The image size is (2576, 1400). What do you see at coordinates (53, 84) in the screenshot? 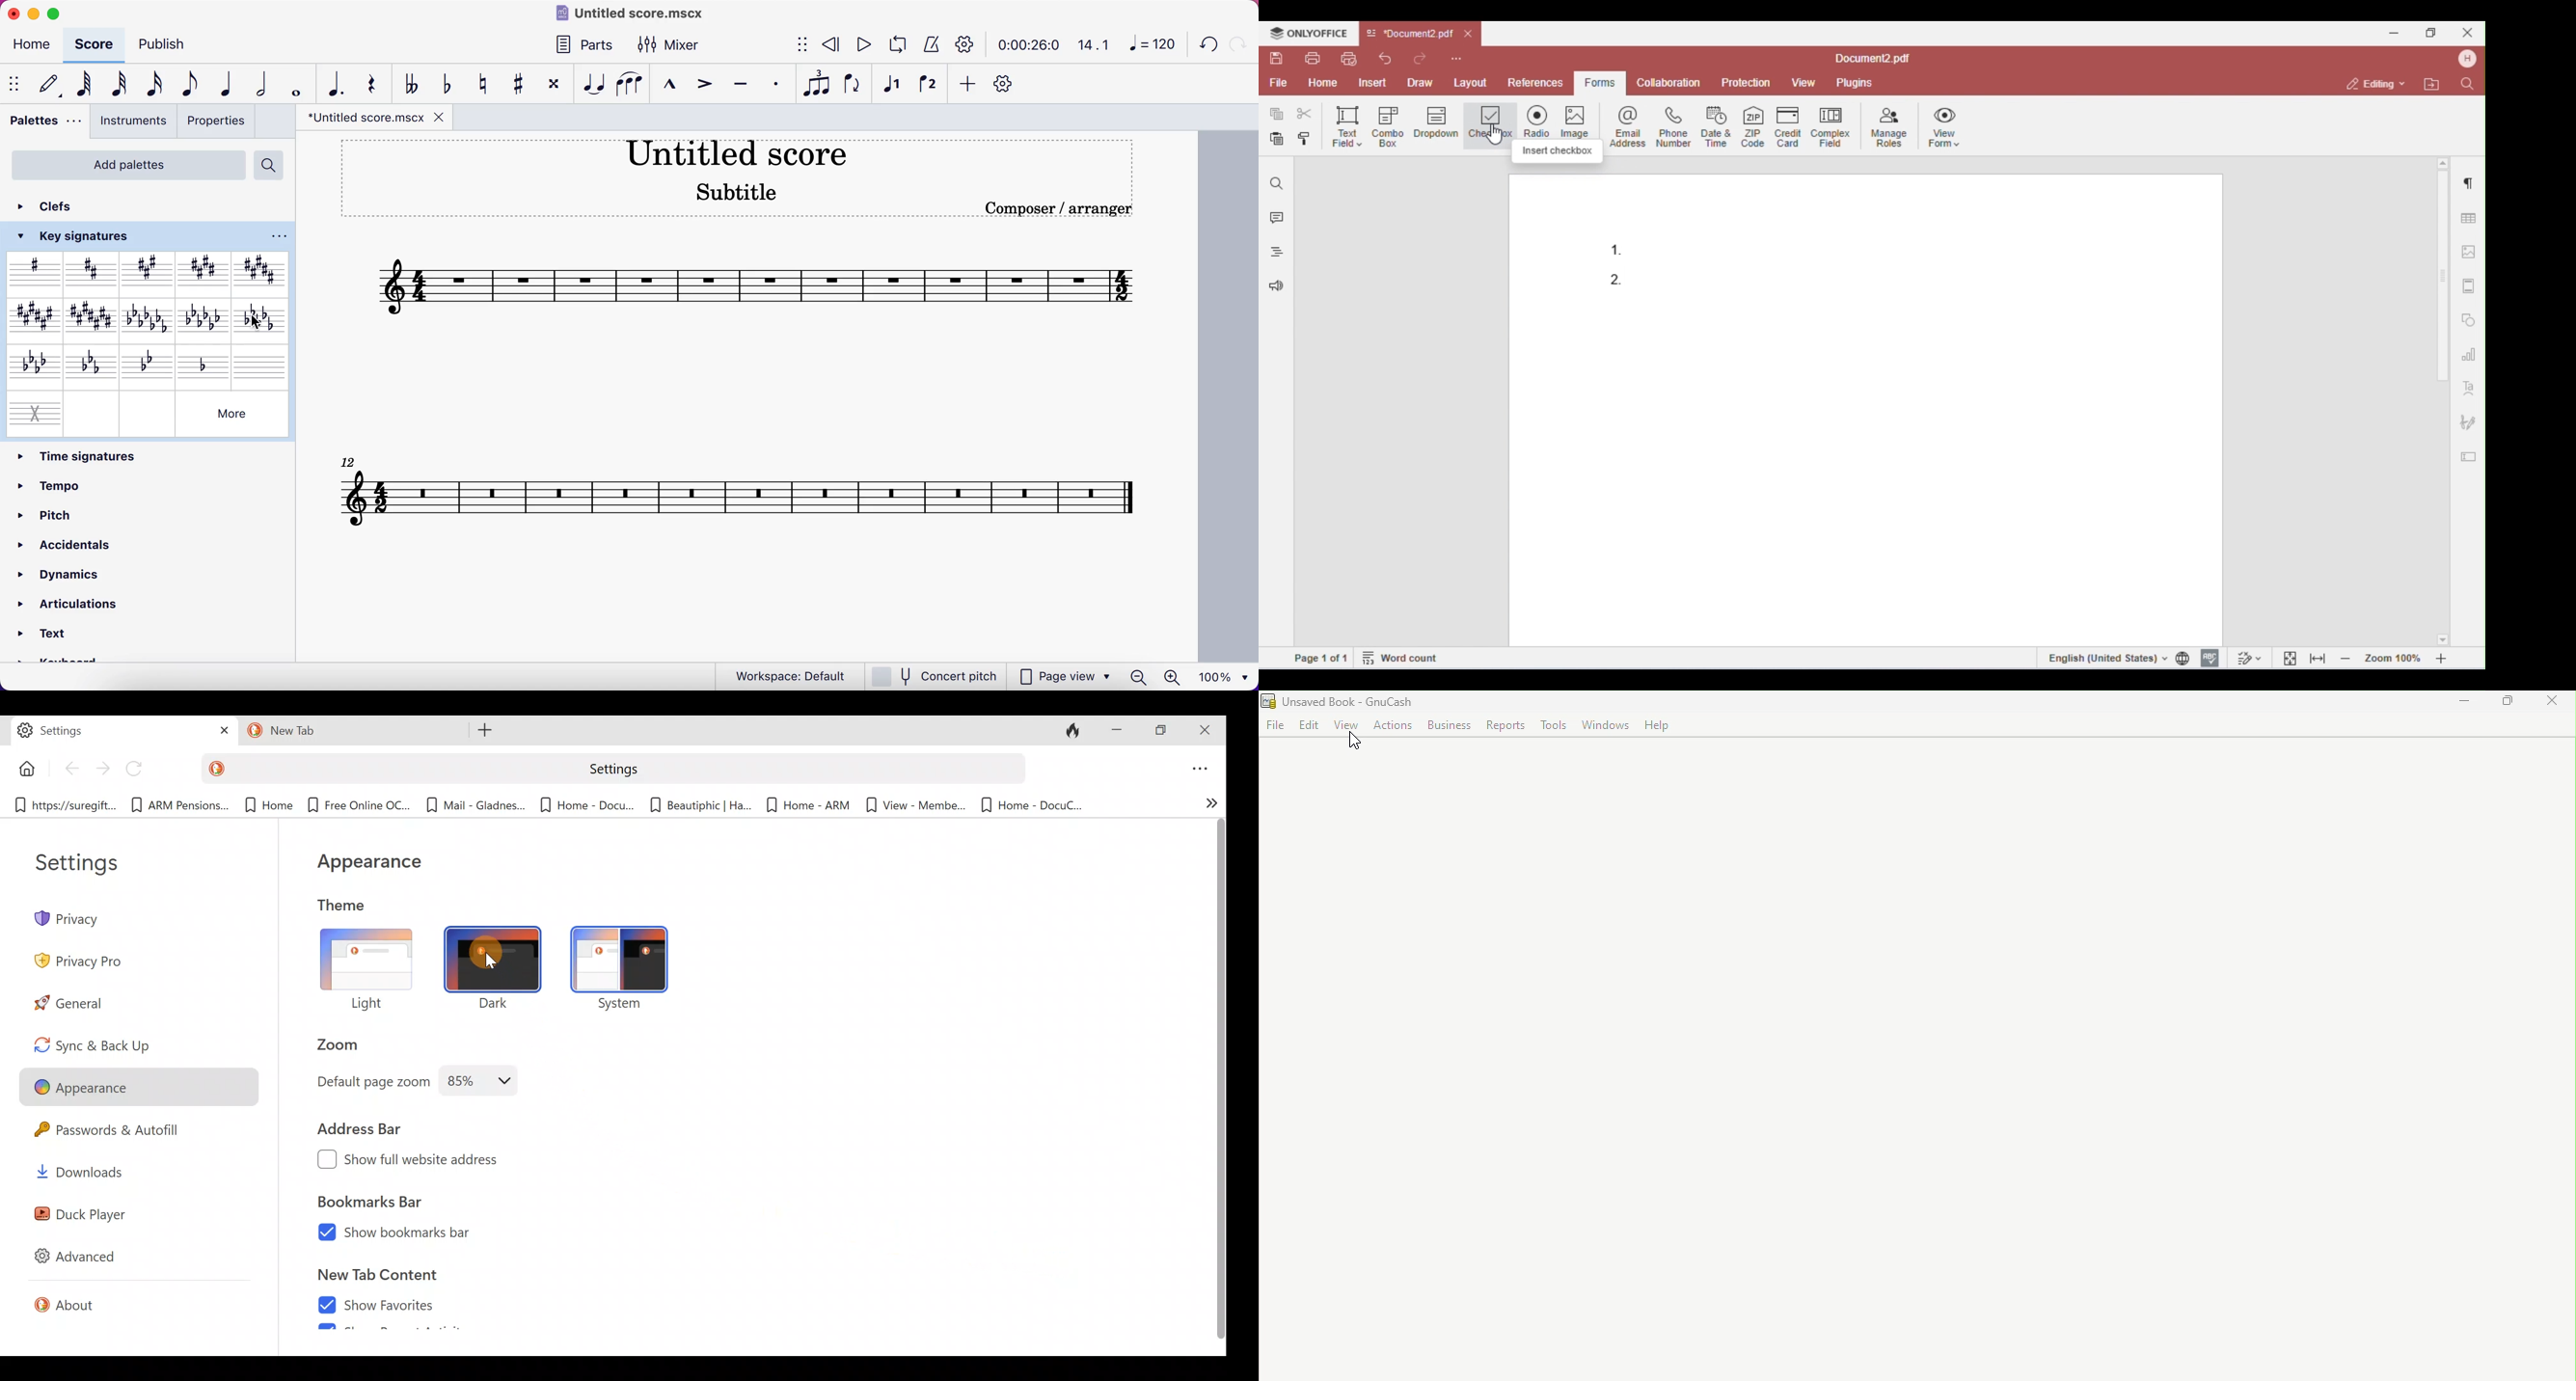
I see `edit` at bounding box center [53, 84].